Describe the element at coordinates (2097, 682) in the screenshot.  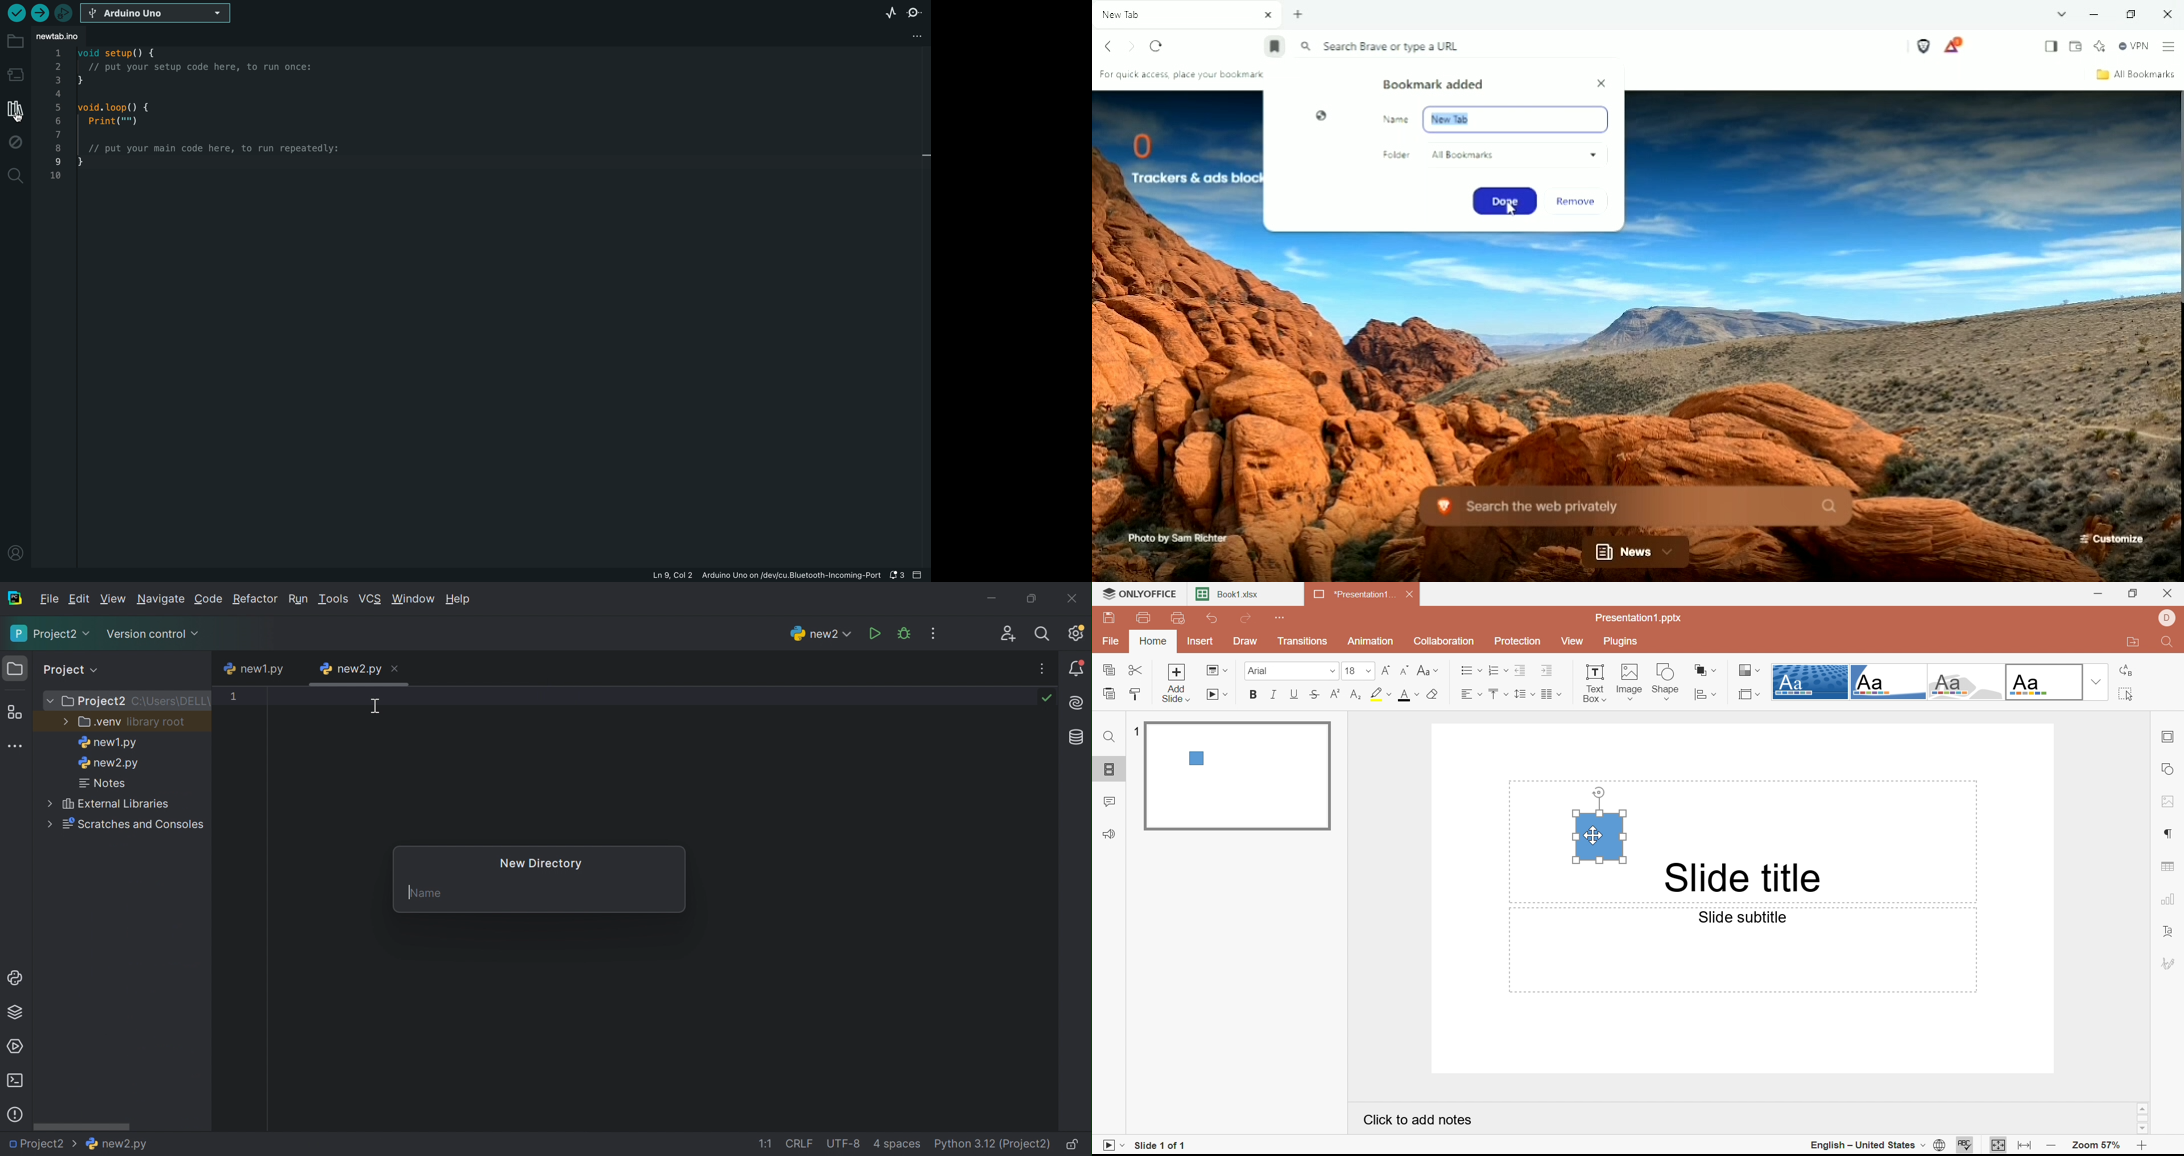
I see `Drop Down` at that location.